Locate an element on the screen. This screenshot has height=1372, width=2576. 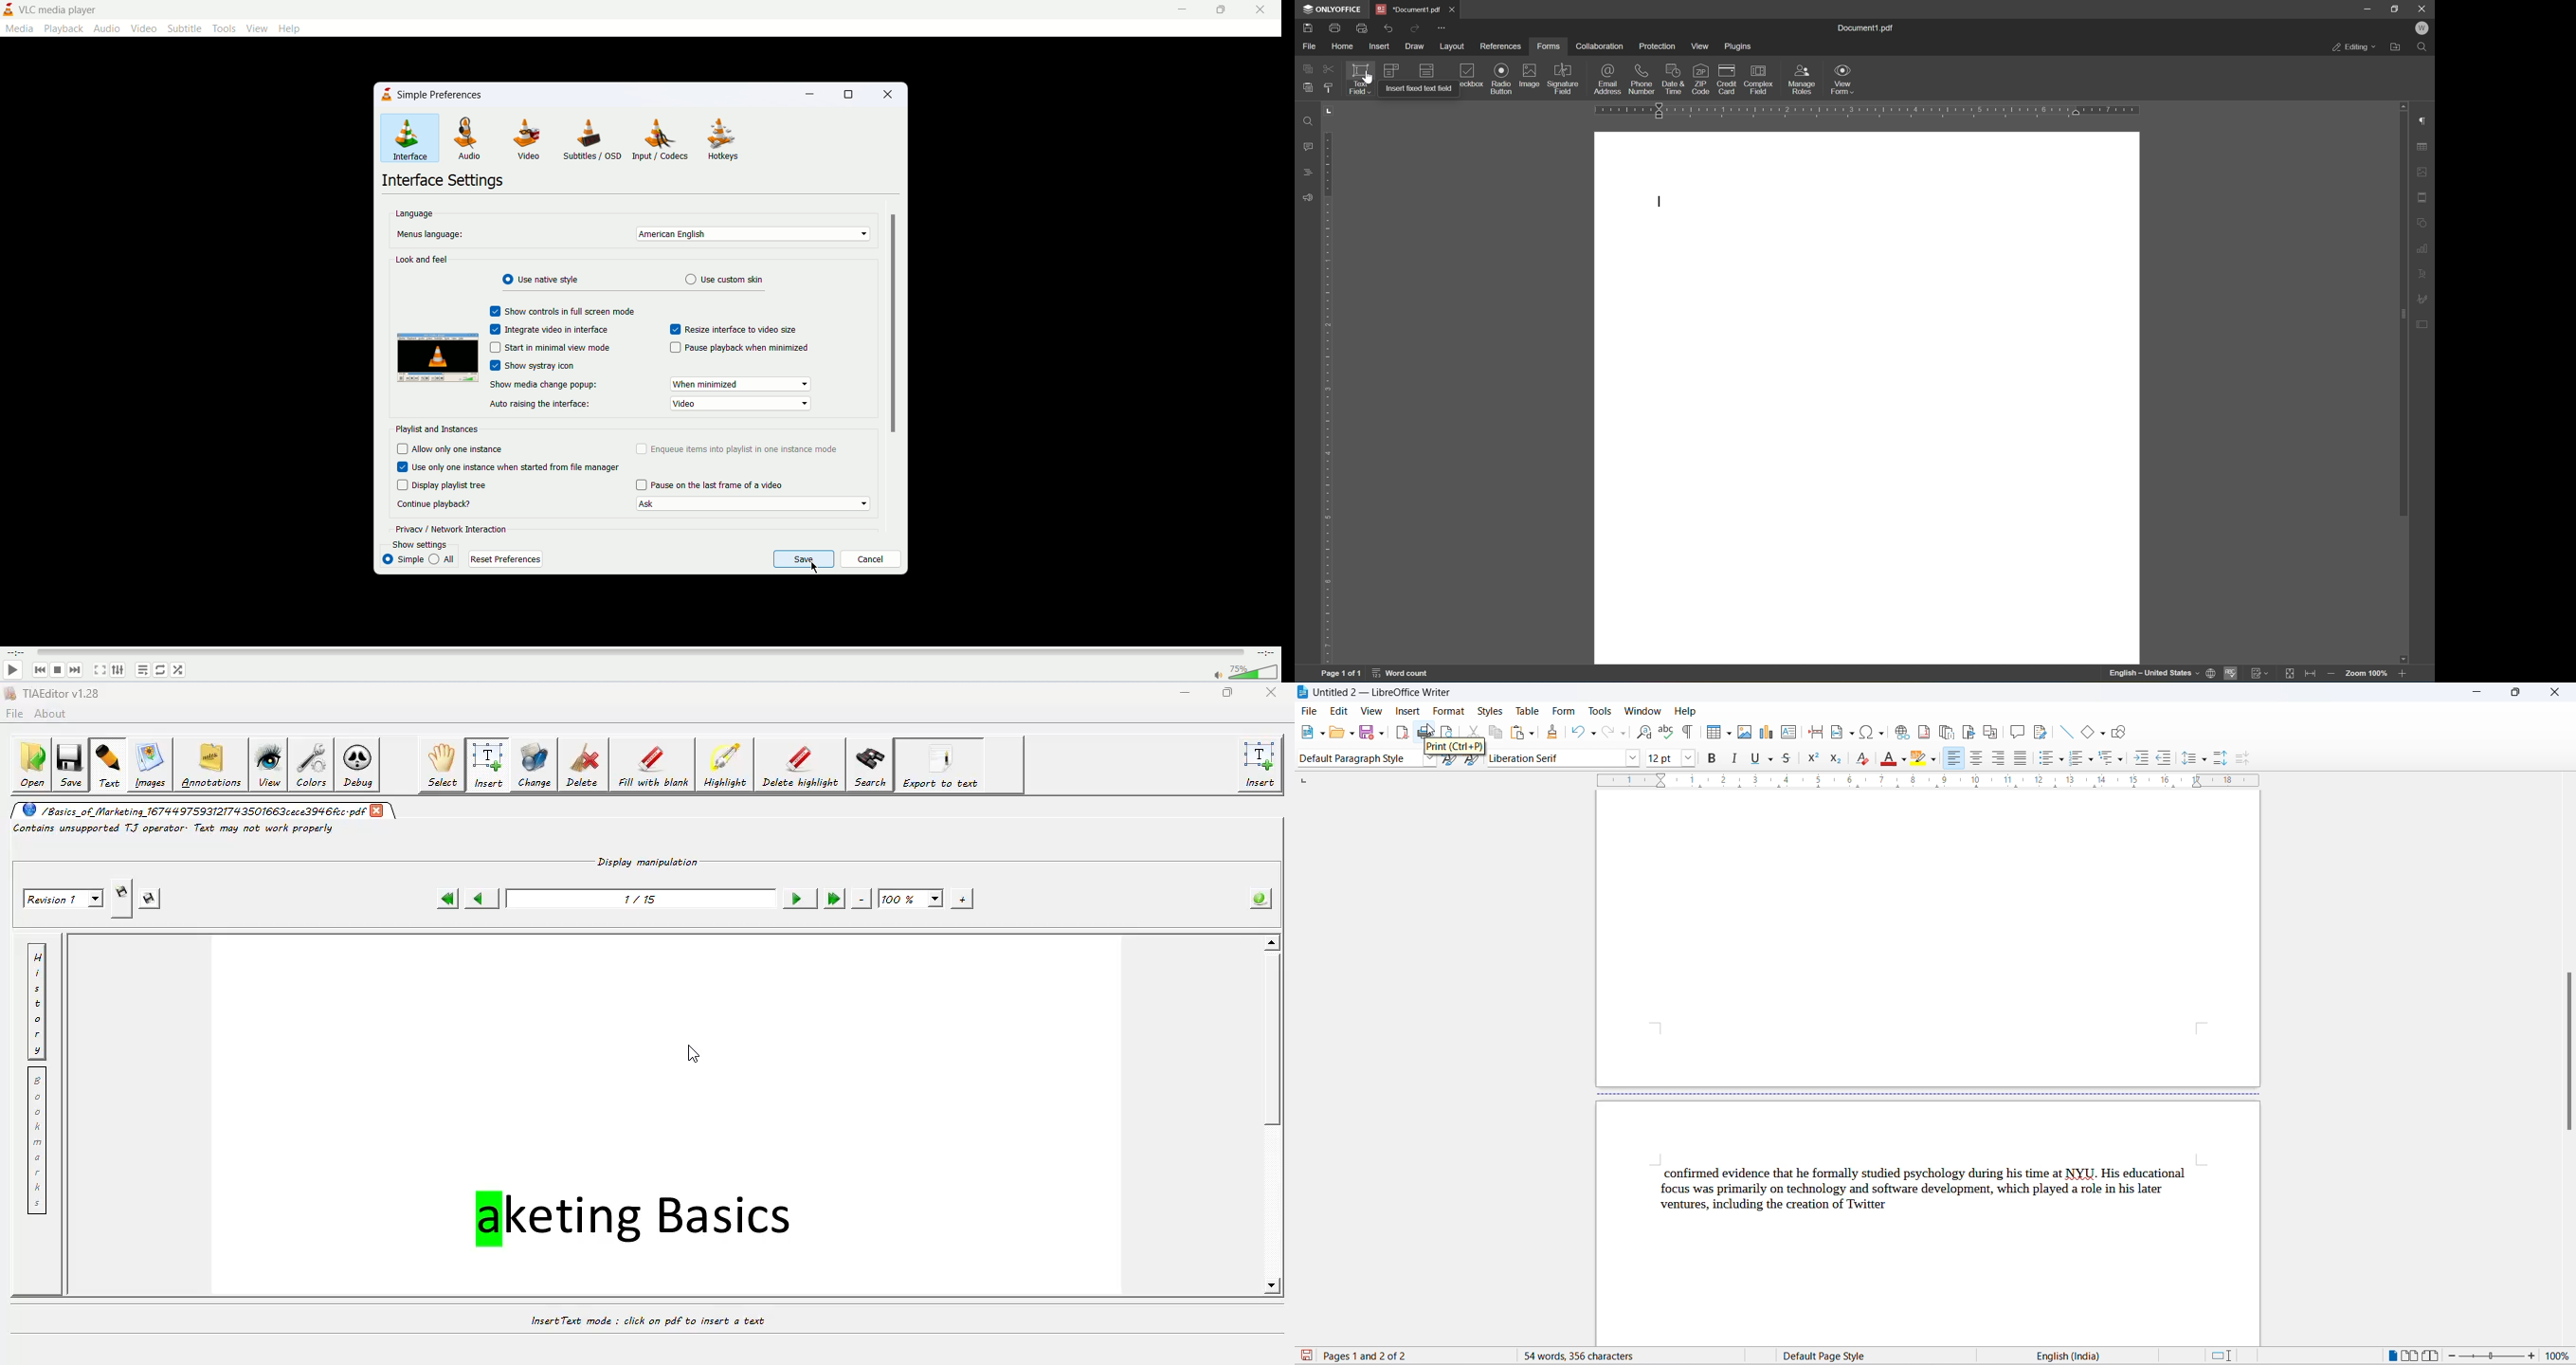
playback is located at coordinates (65, 29).